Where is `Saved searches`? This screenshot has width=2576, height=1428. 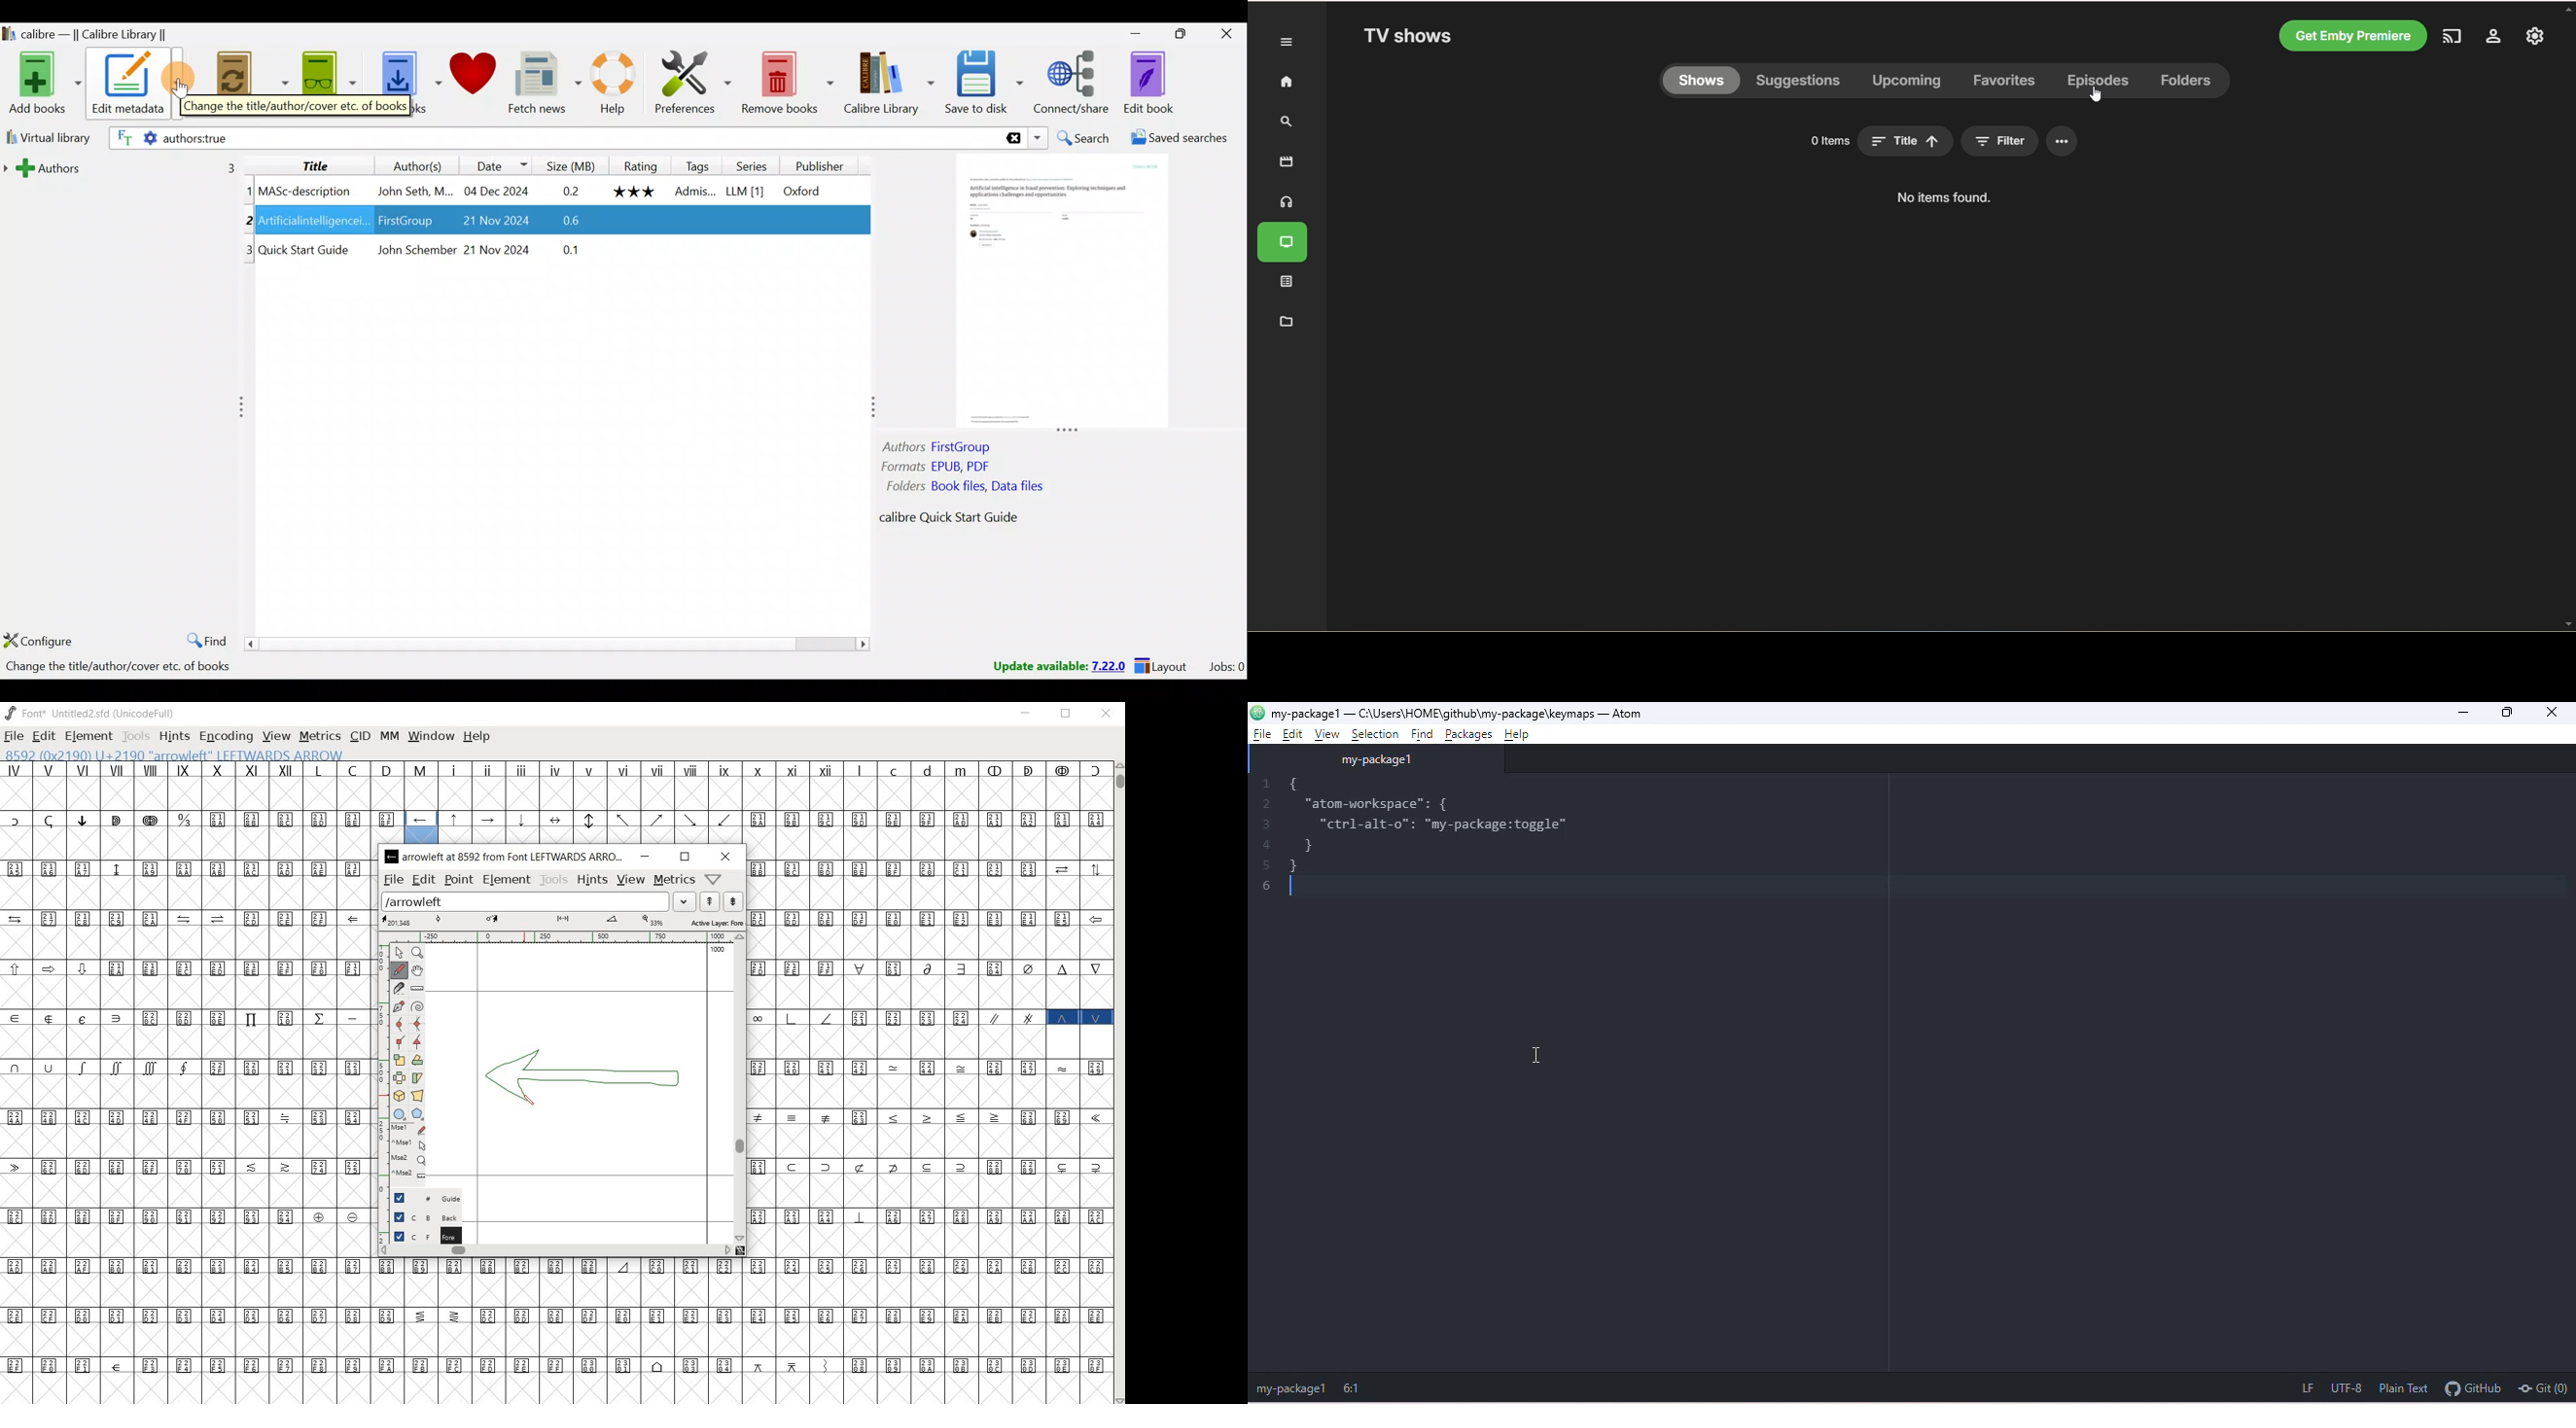 Saved searches is located at coordinates (1187, 138).